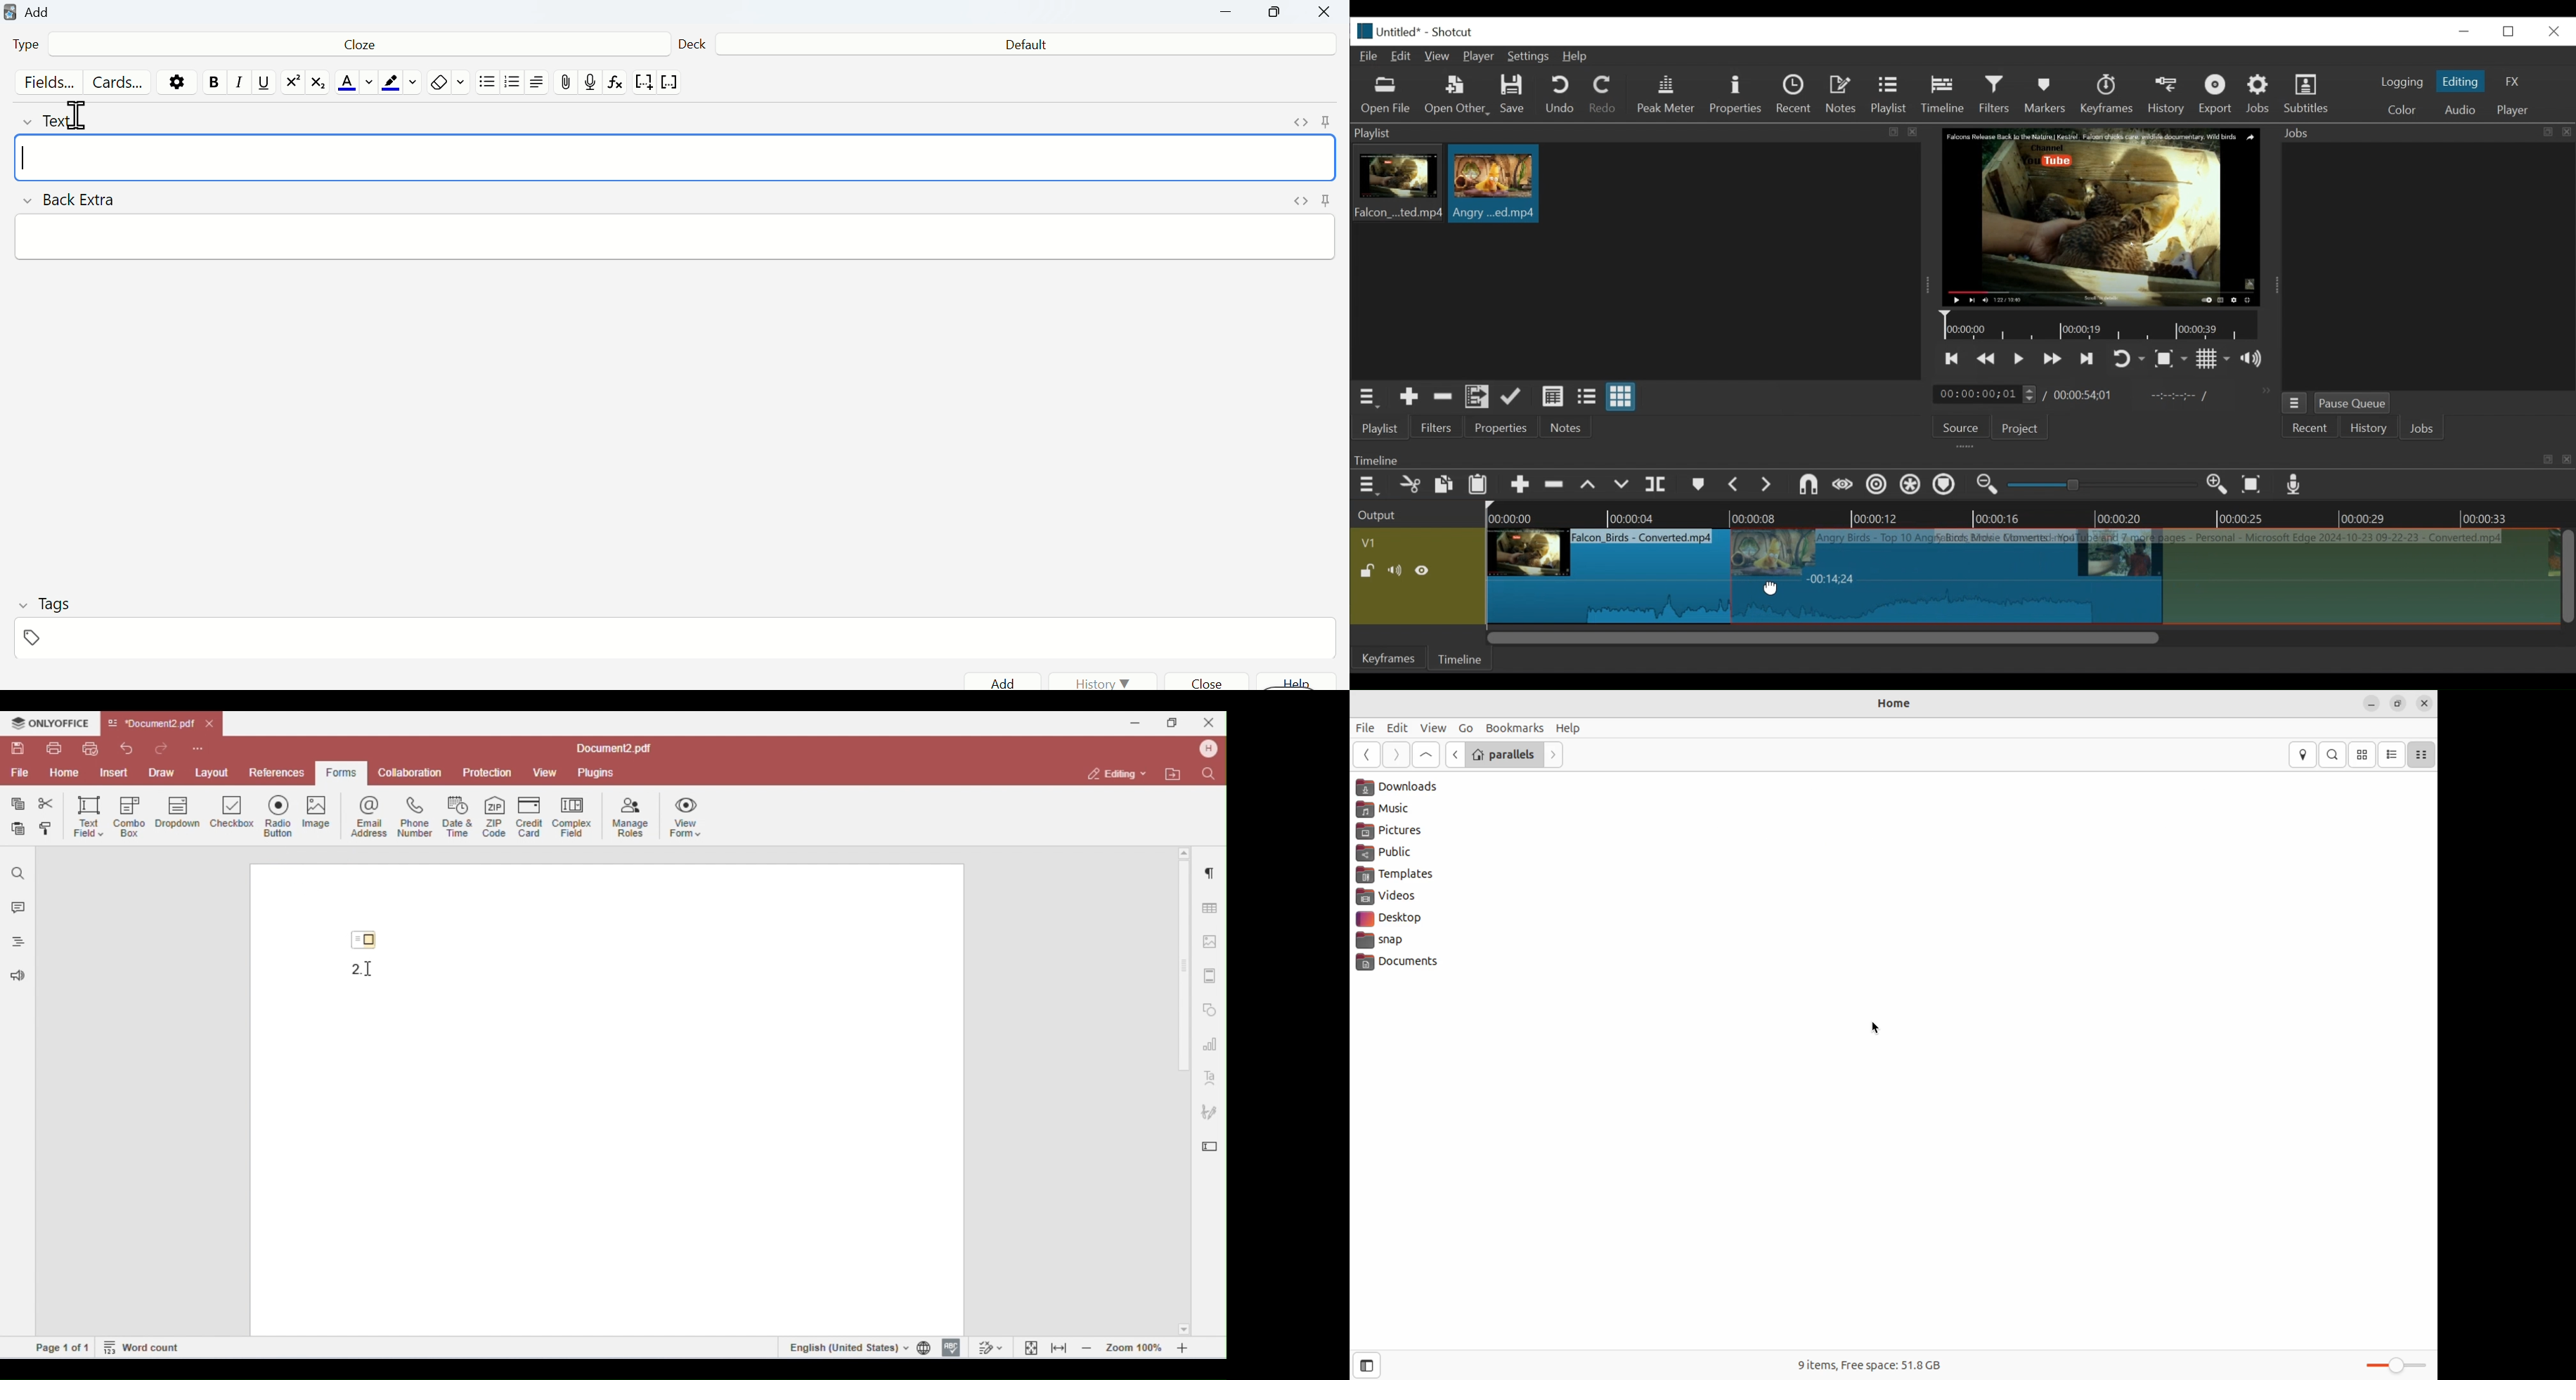 Image resolution: width=2576 pixels, height=1400 pixels. I want to click on skip to the next point, so click(2089, 358).